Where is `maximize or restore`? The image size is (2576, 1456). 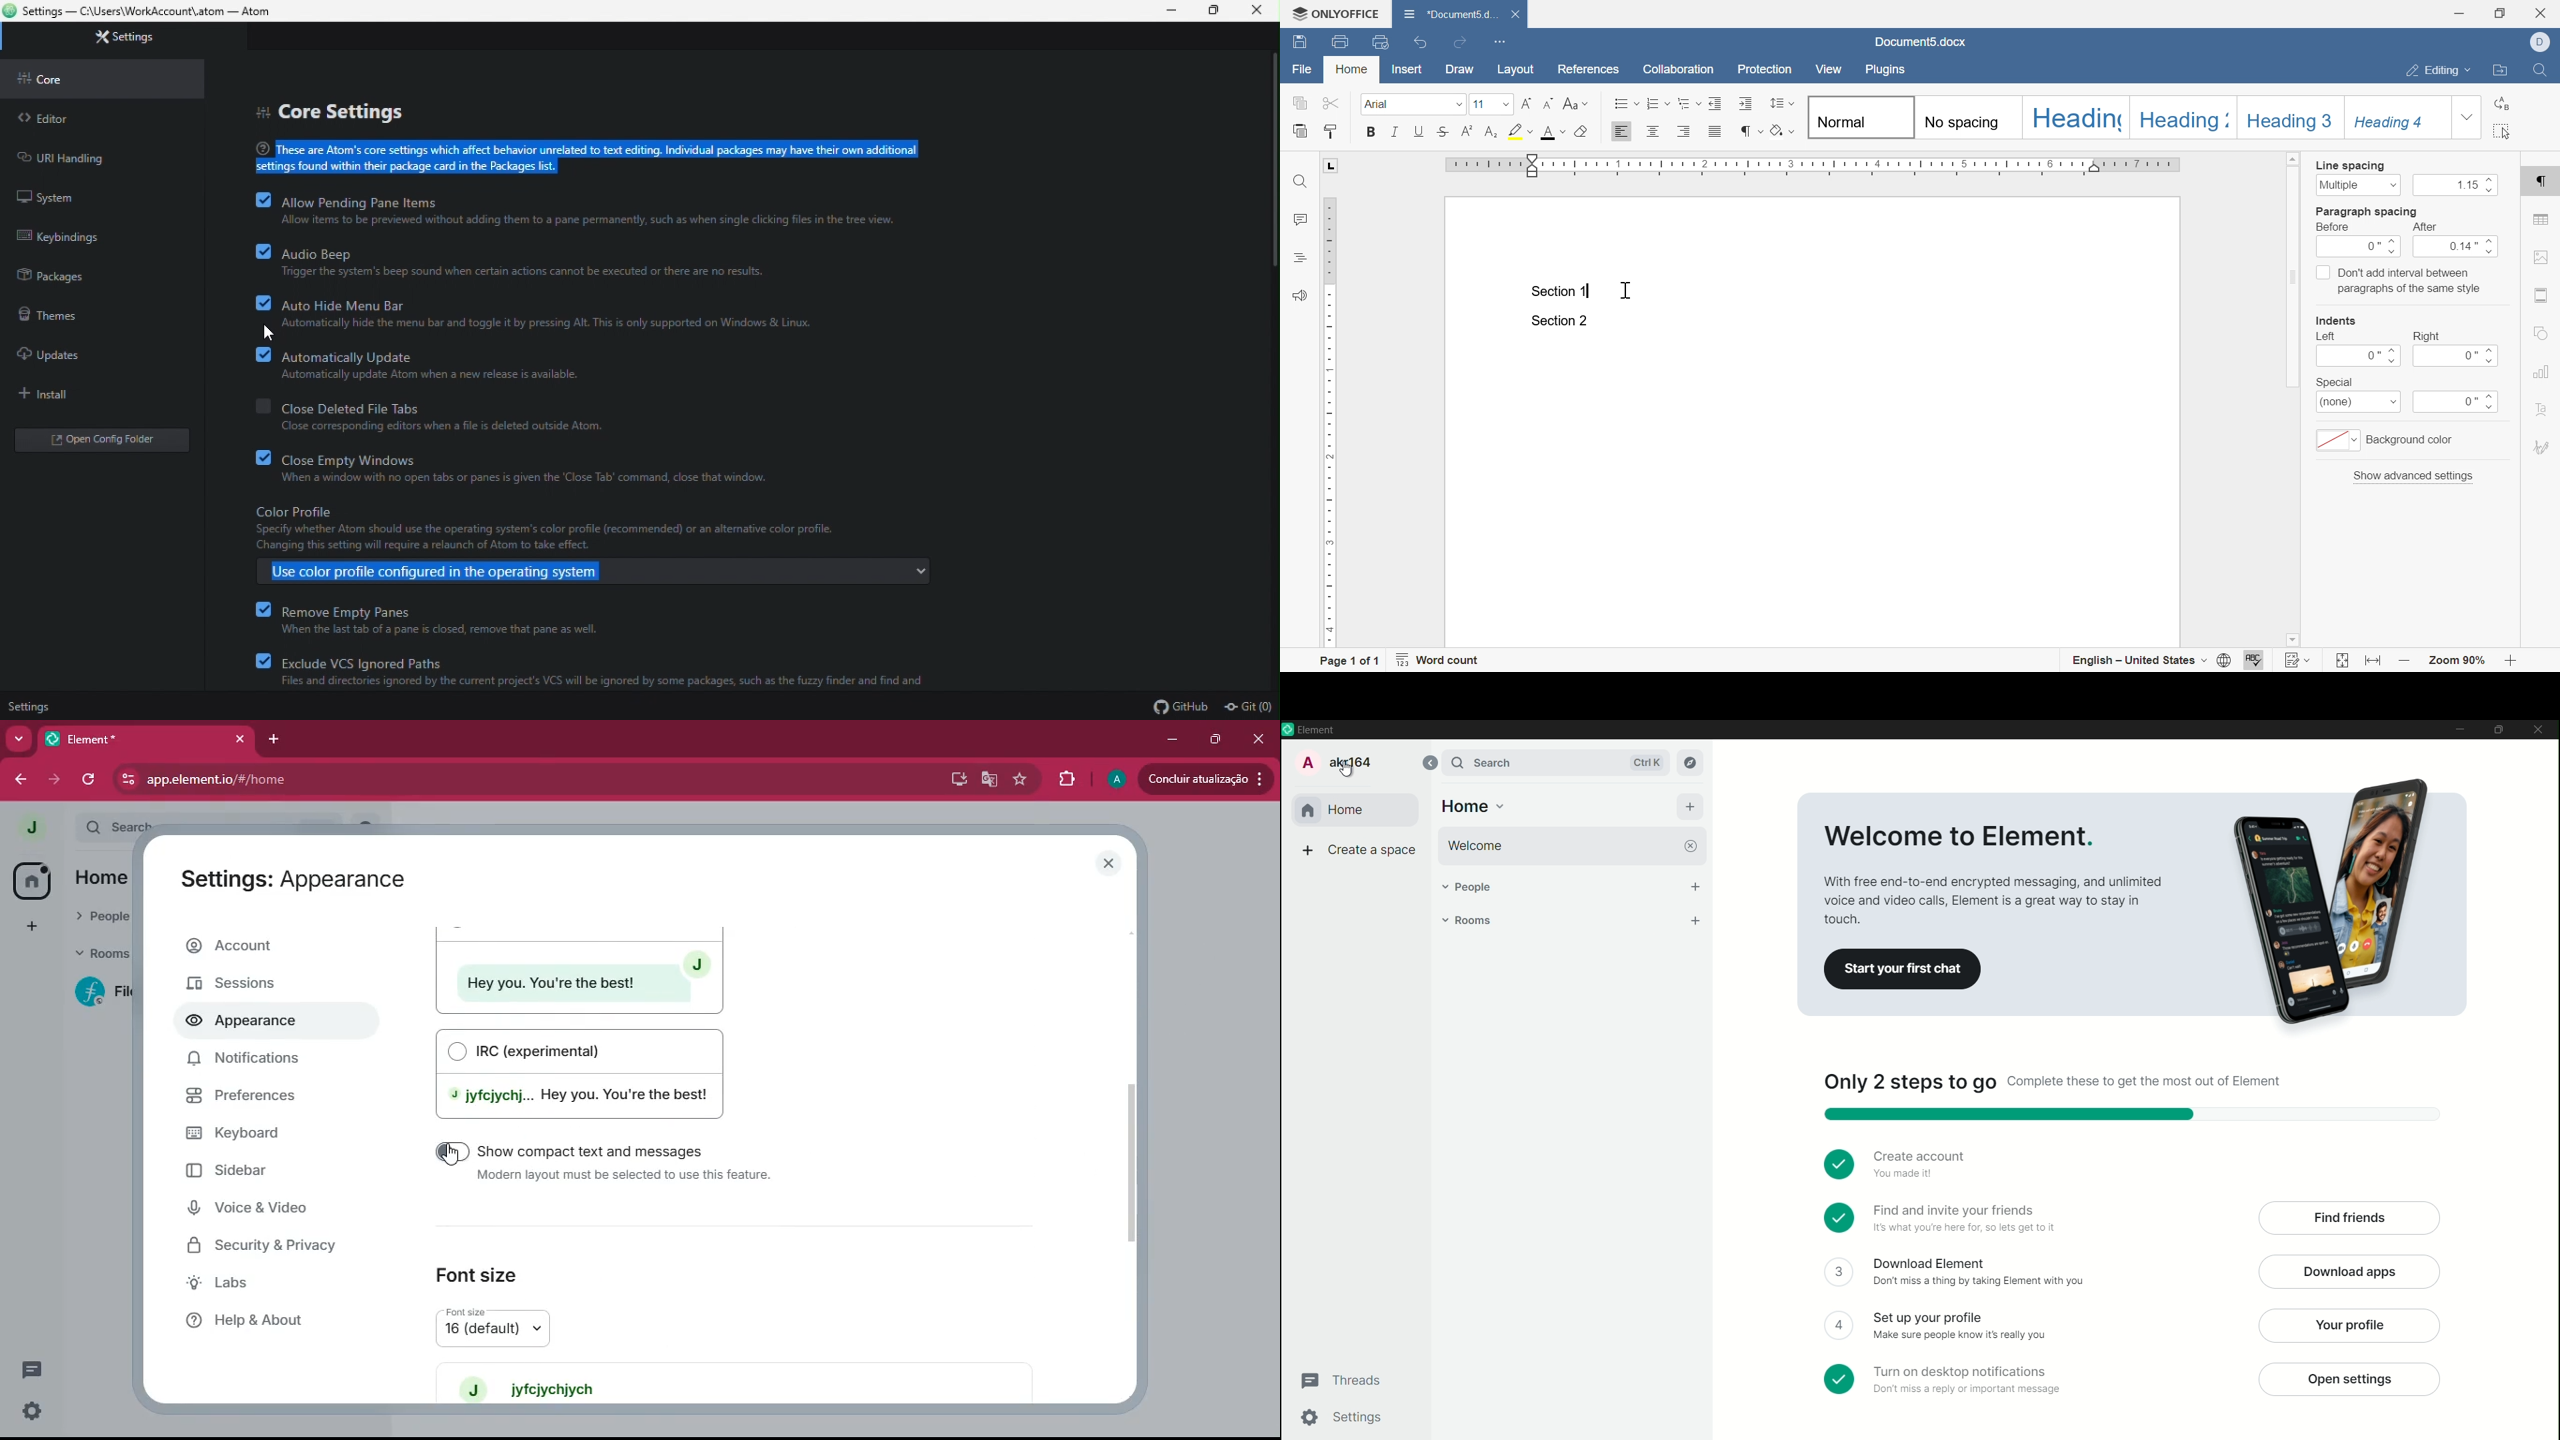 maximize or restore is located at coordinates (2500, 730).